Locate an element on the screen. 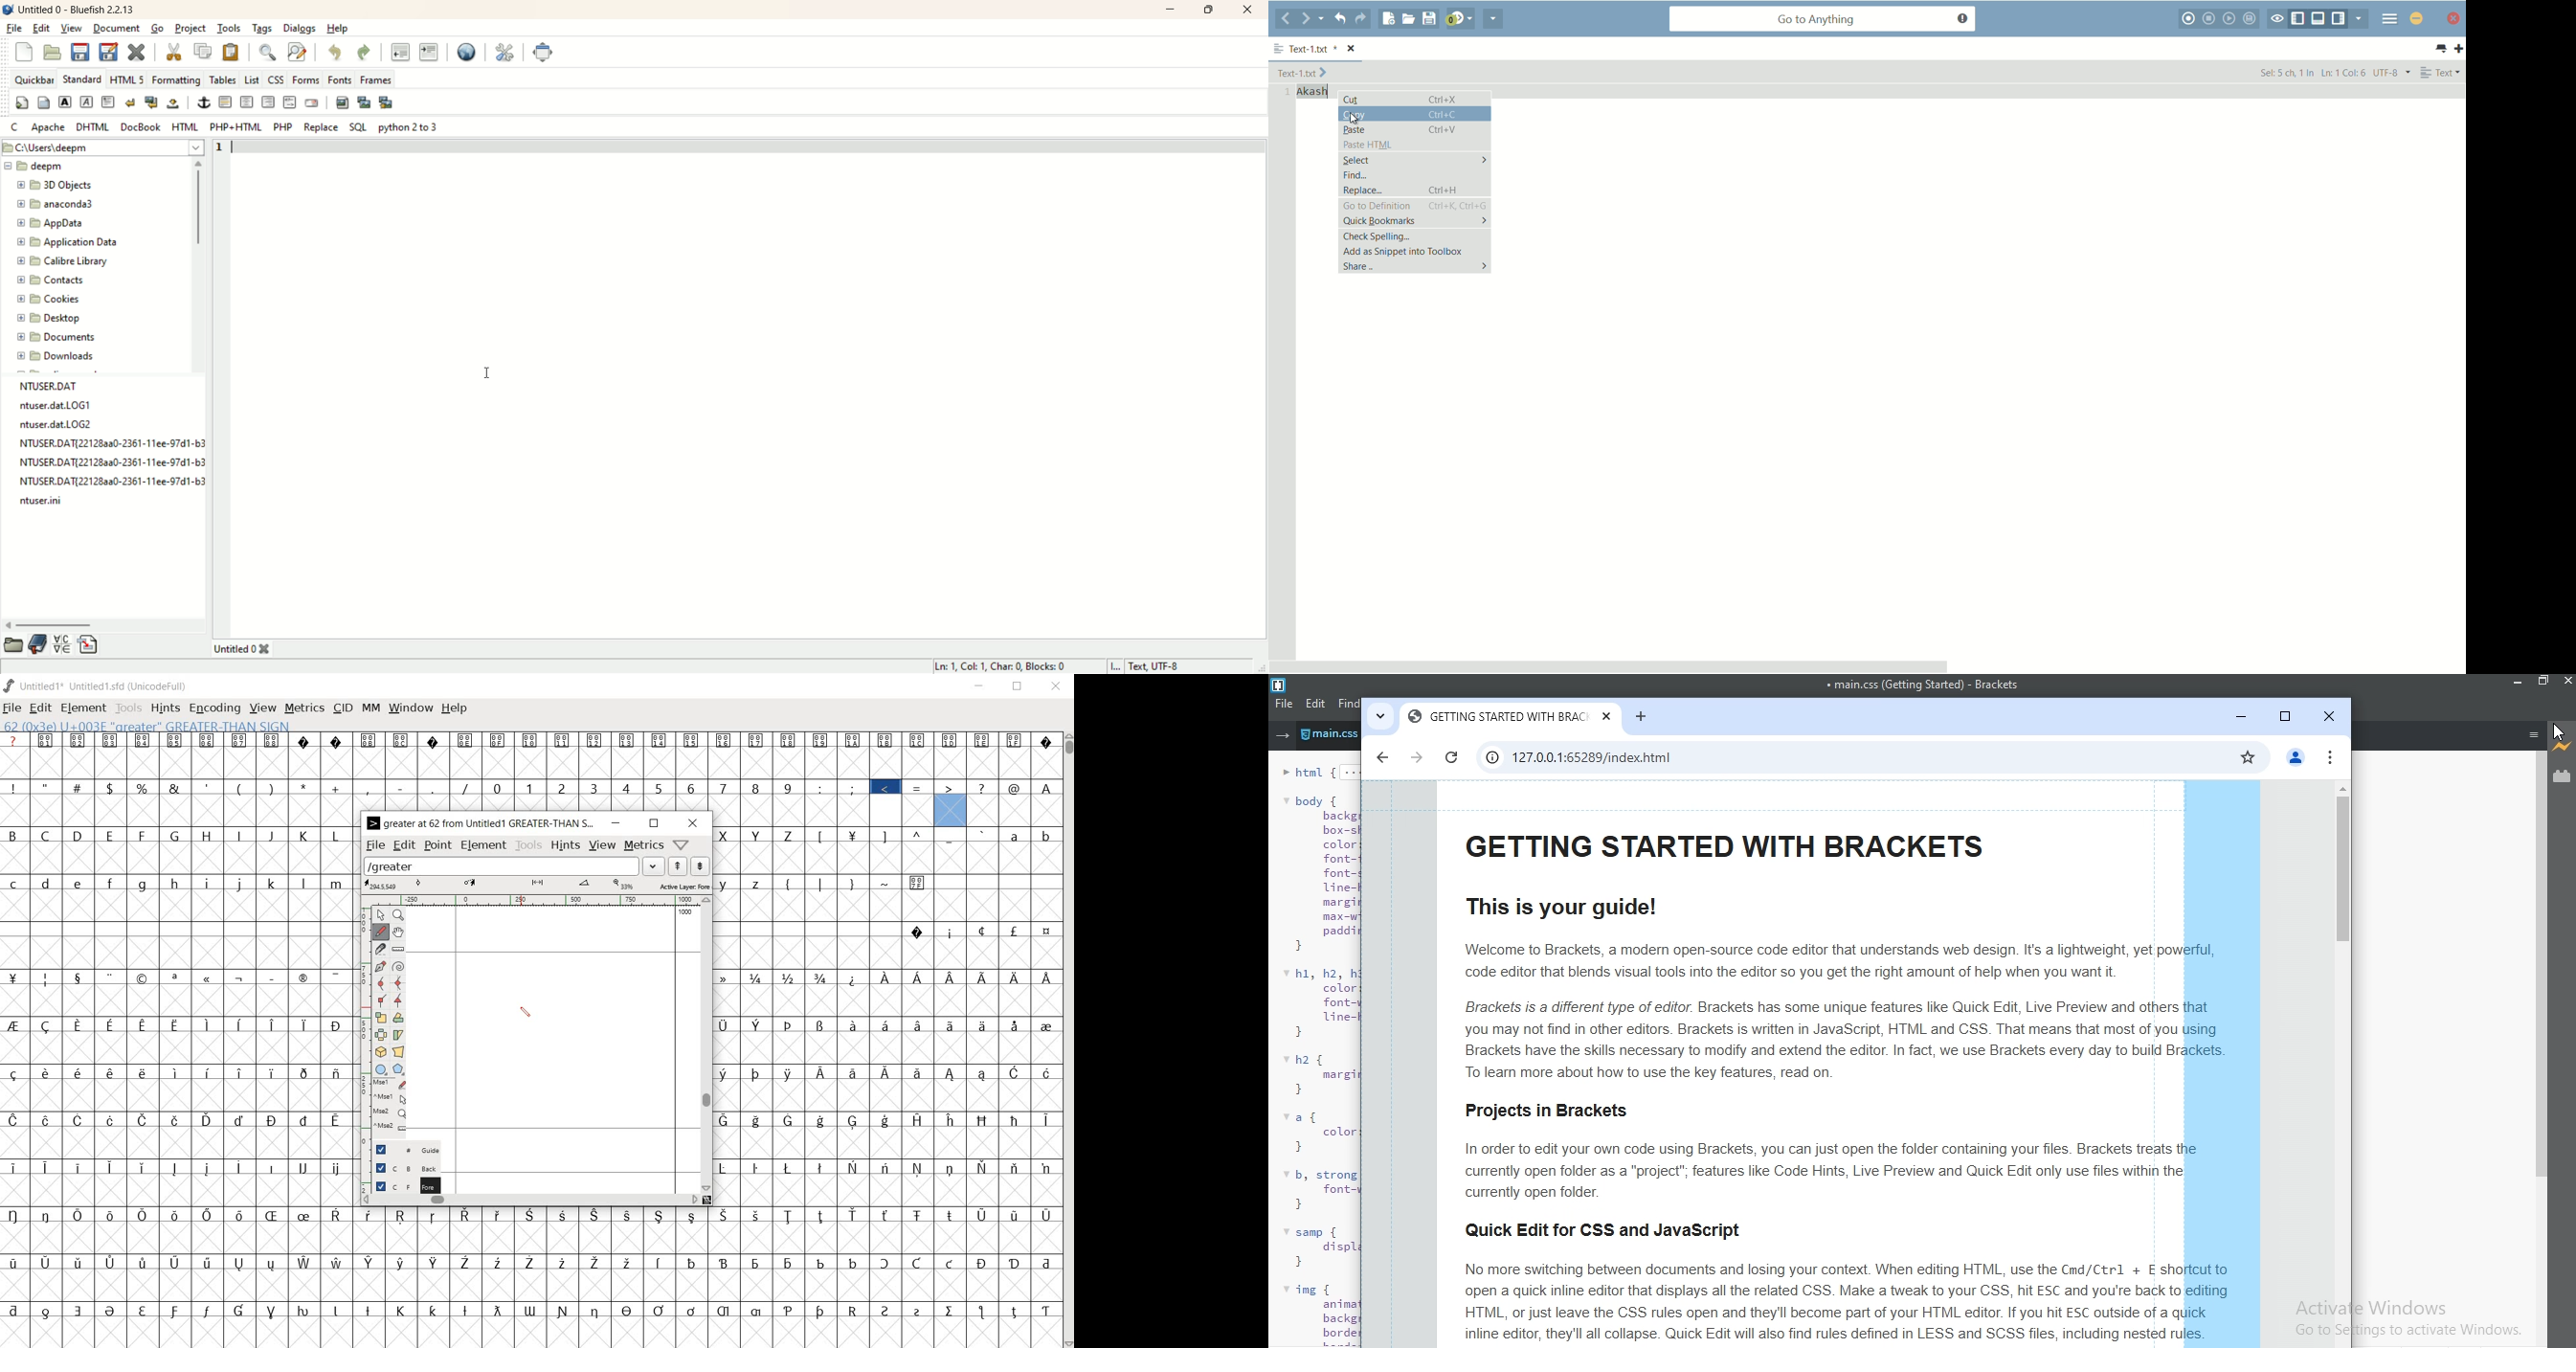  edit is located at coordinates (1317, 704).